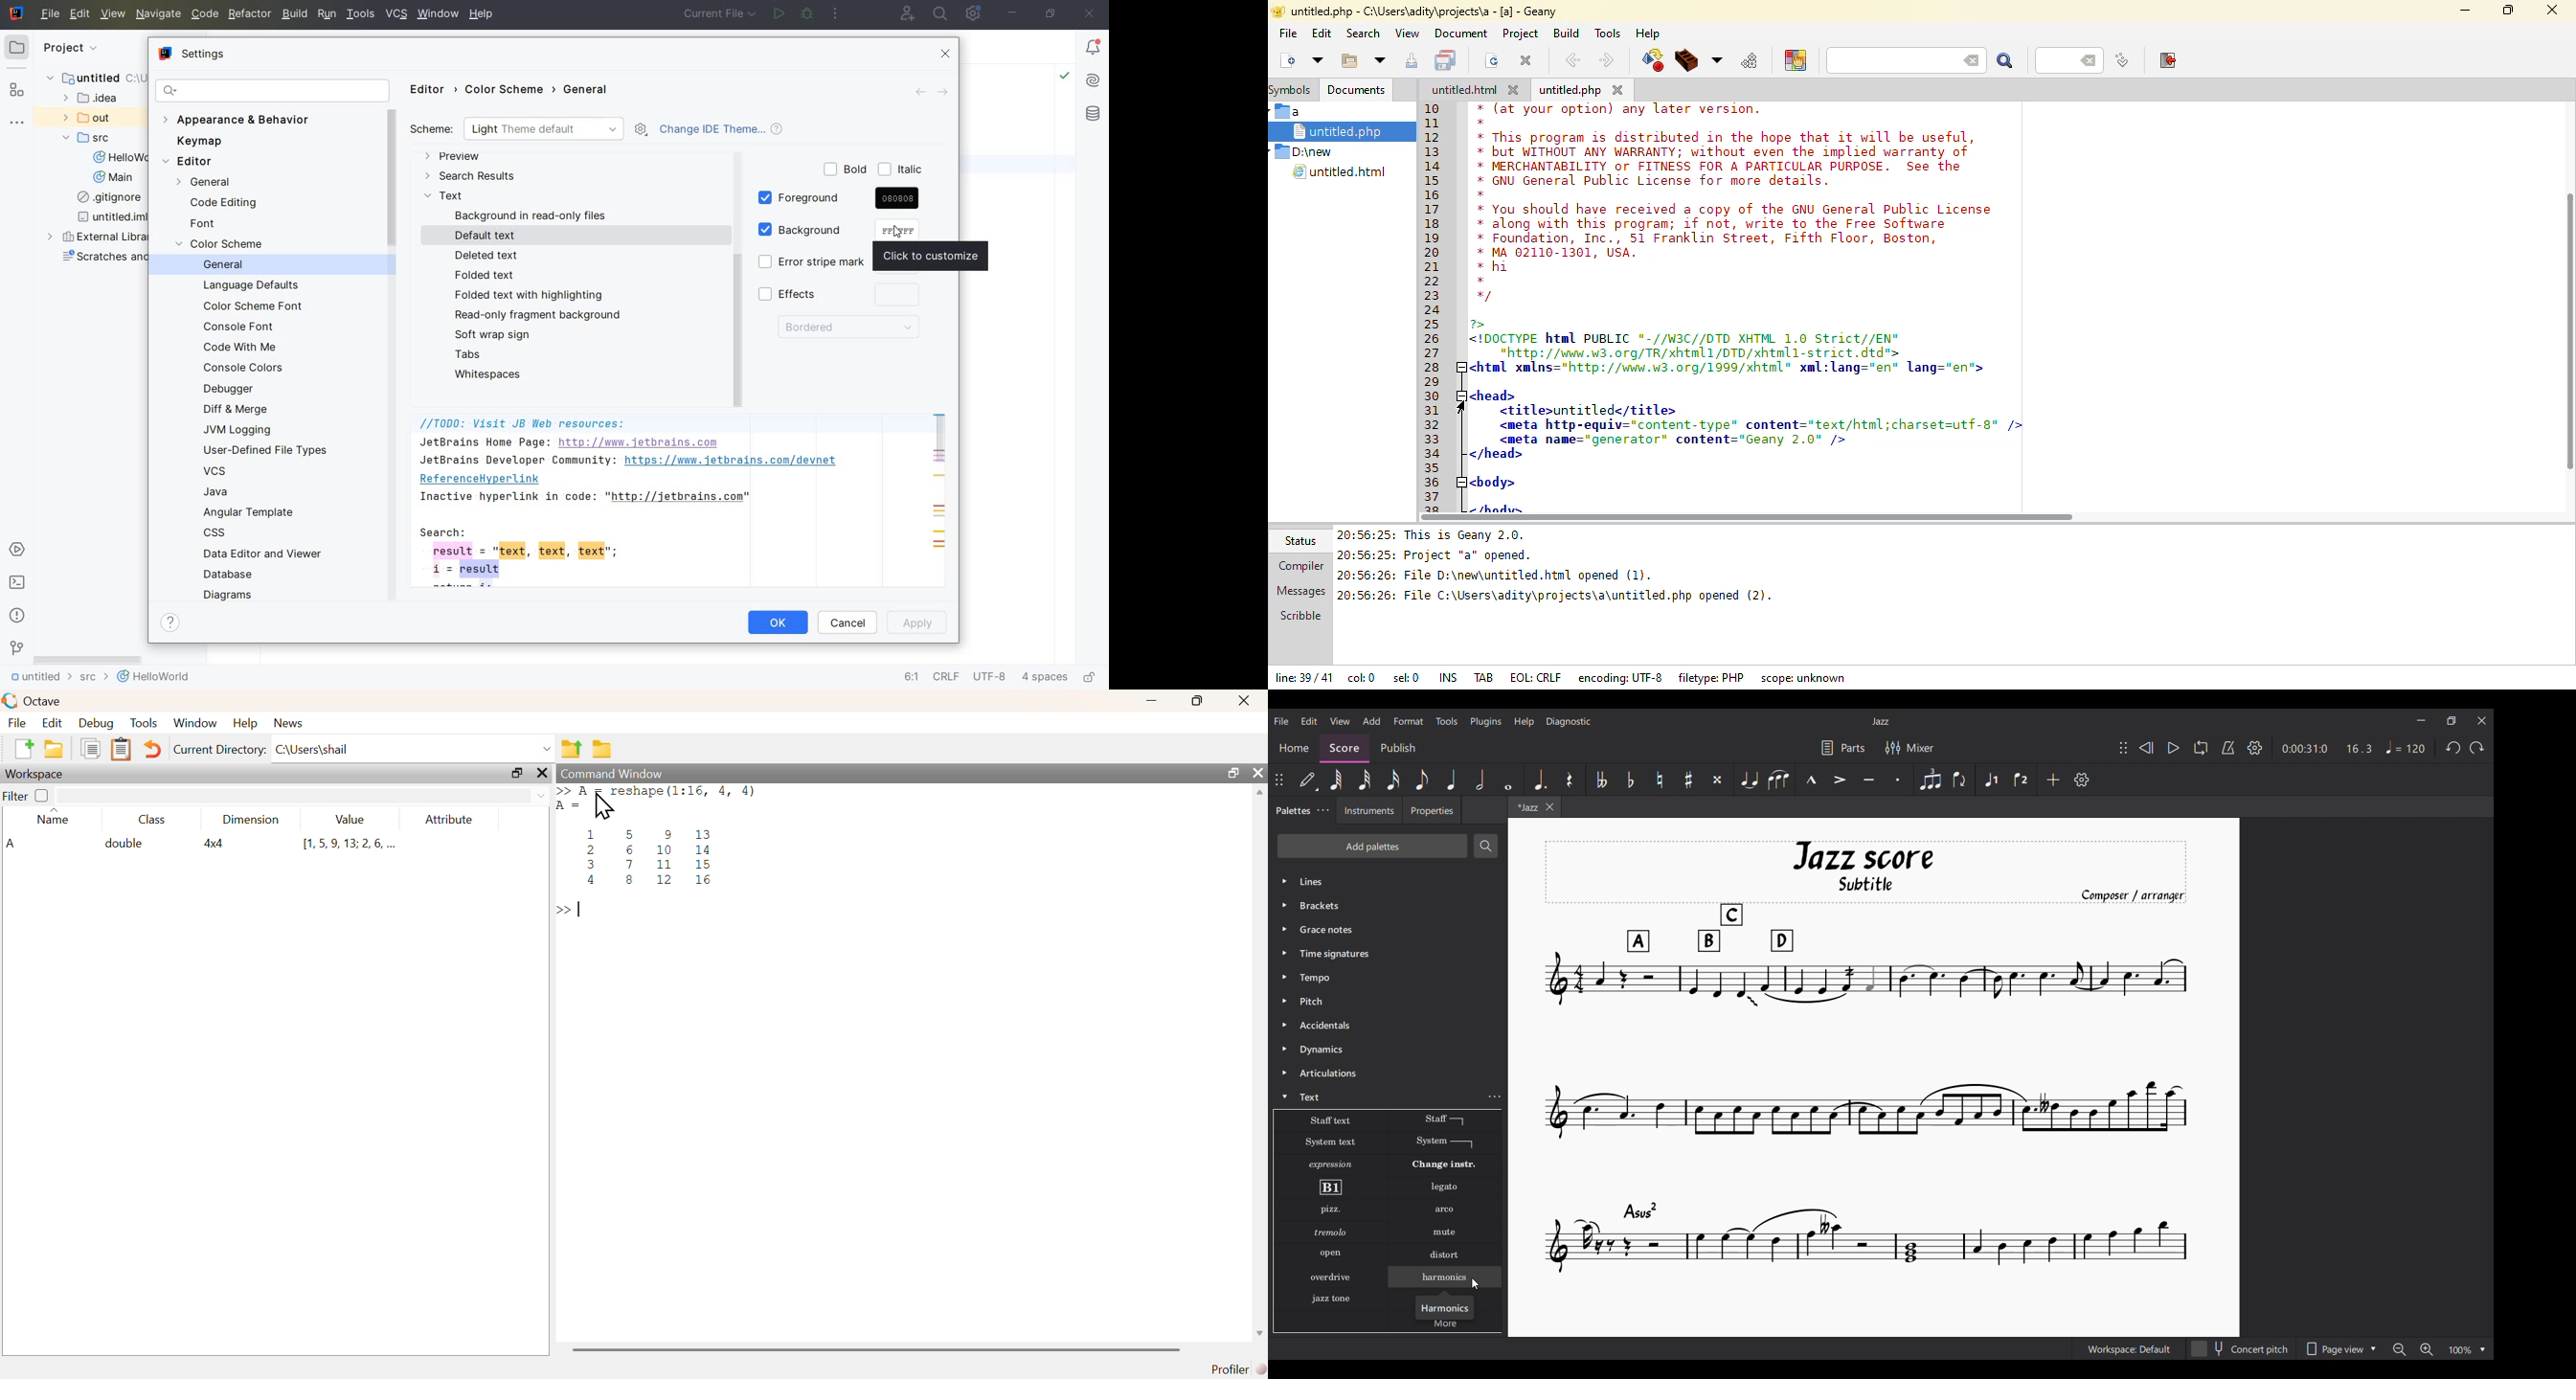  Describe the element at coordinates (2421, 720) in the screenshot. I see `Minimize` at that location.